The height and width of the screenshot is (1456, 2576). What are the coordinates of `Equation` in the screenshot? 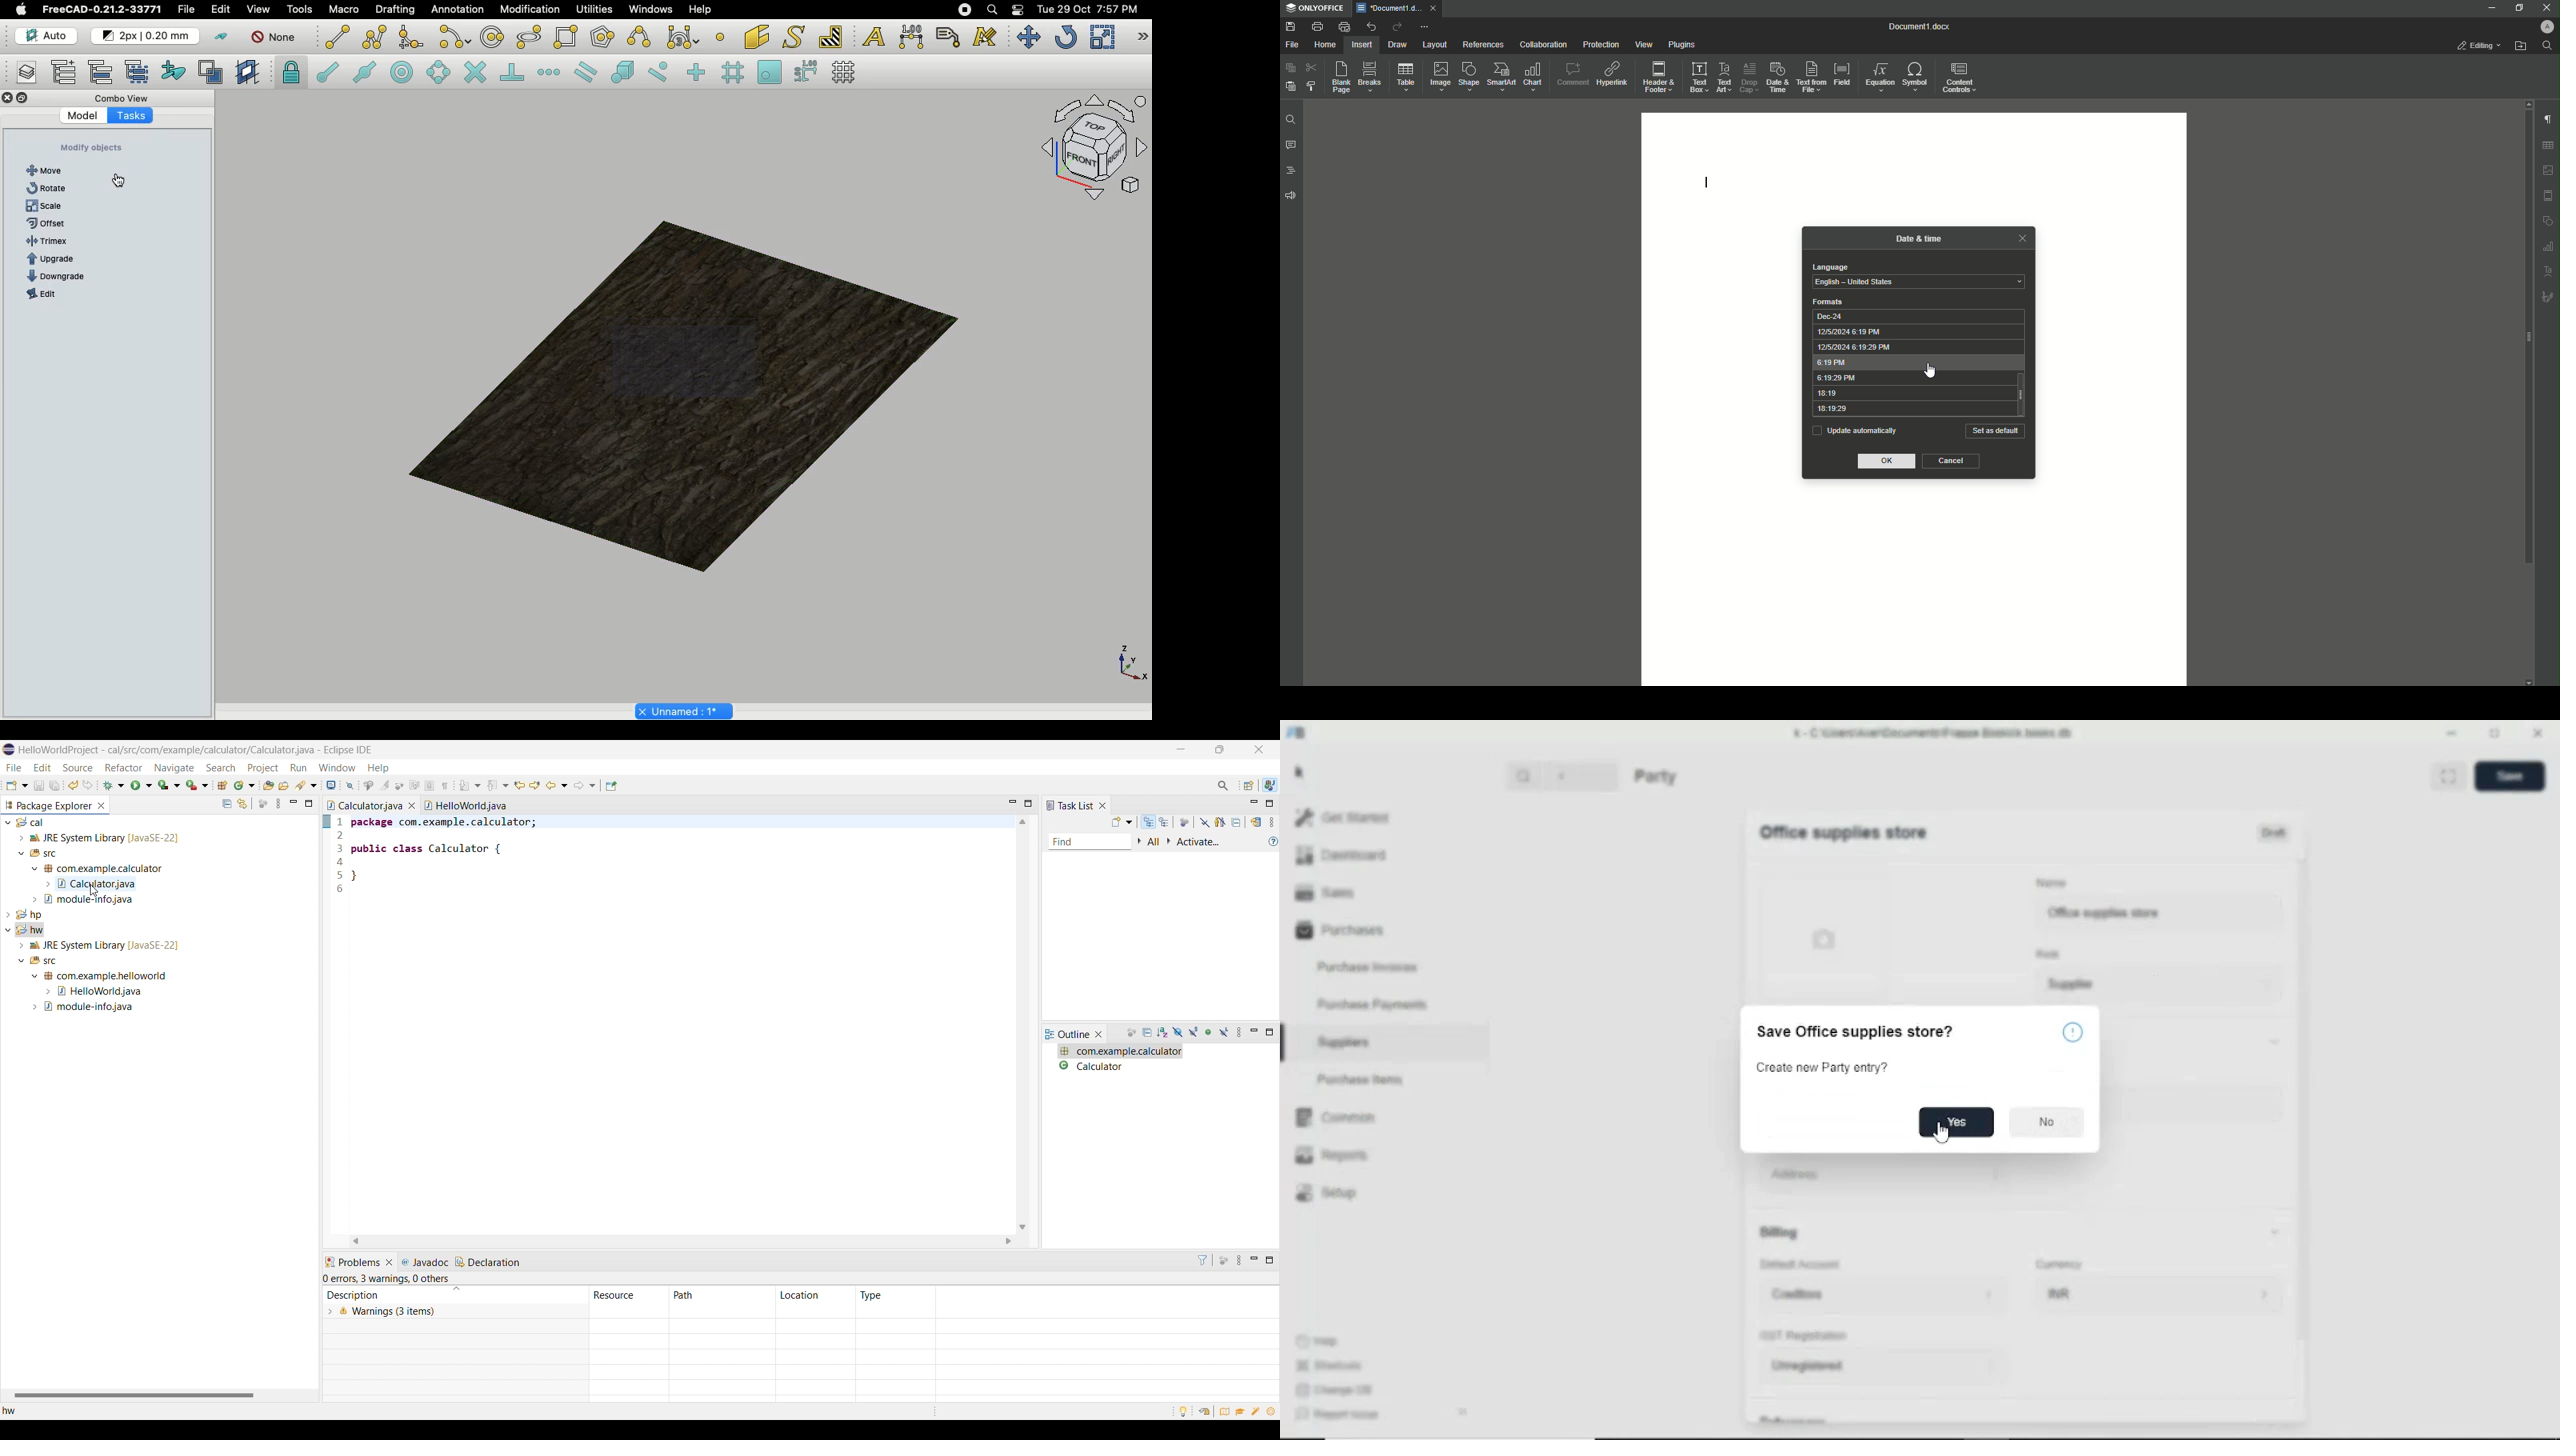 It's located at (1881, 77).